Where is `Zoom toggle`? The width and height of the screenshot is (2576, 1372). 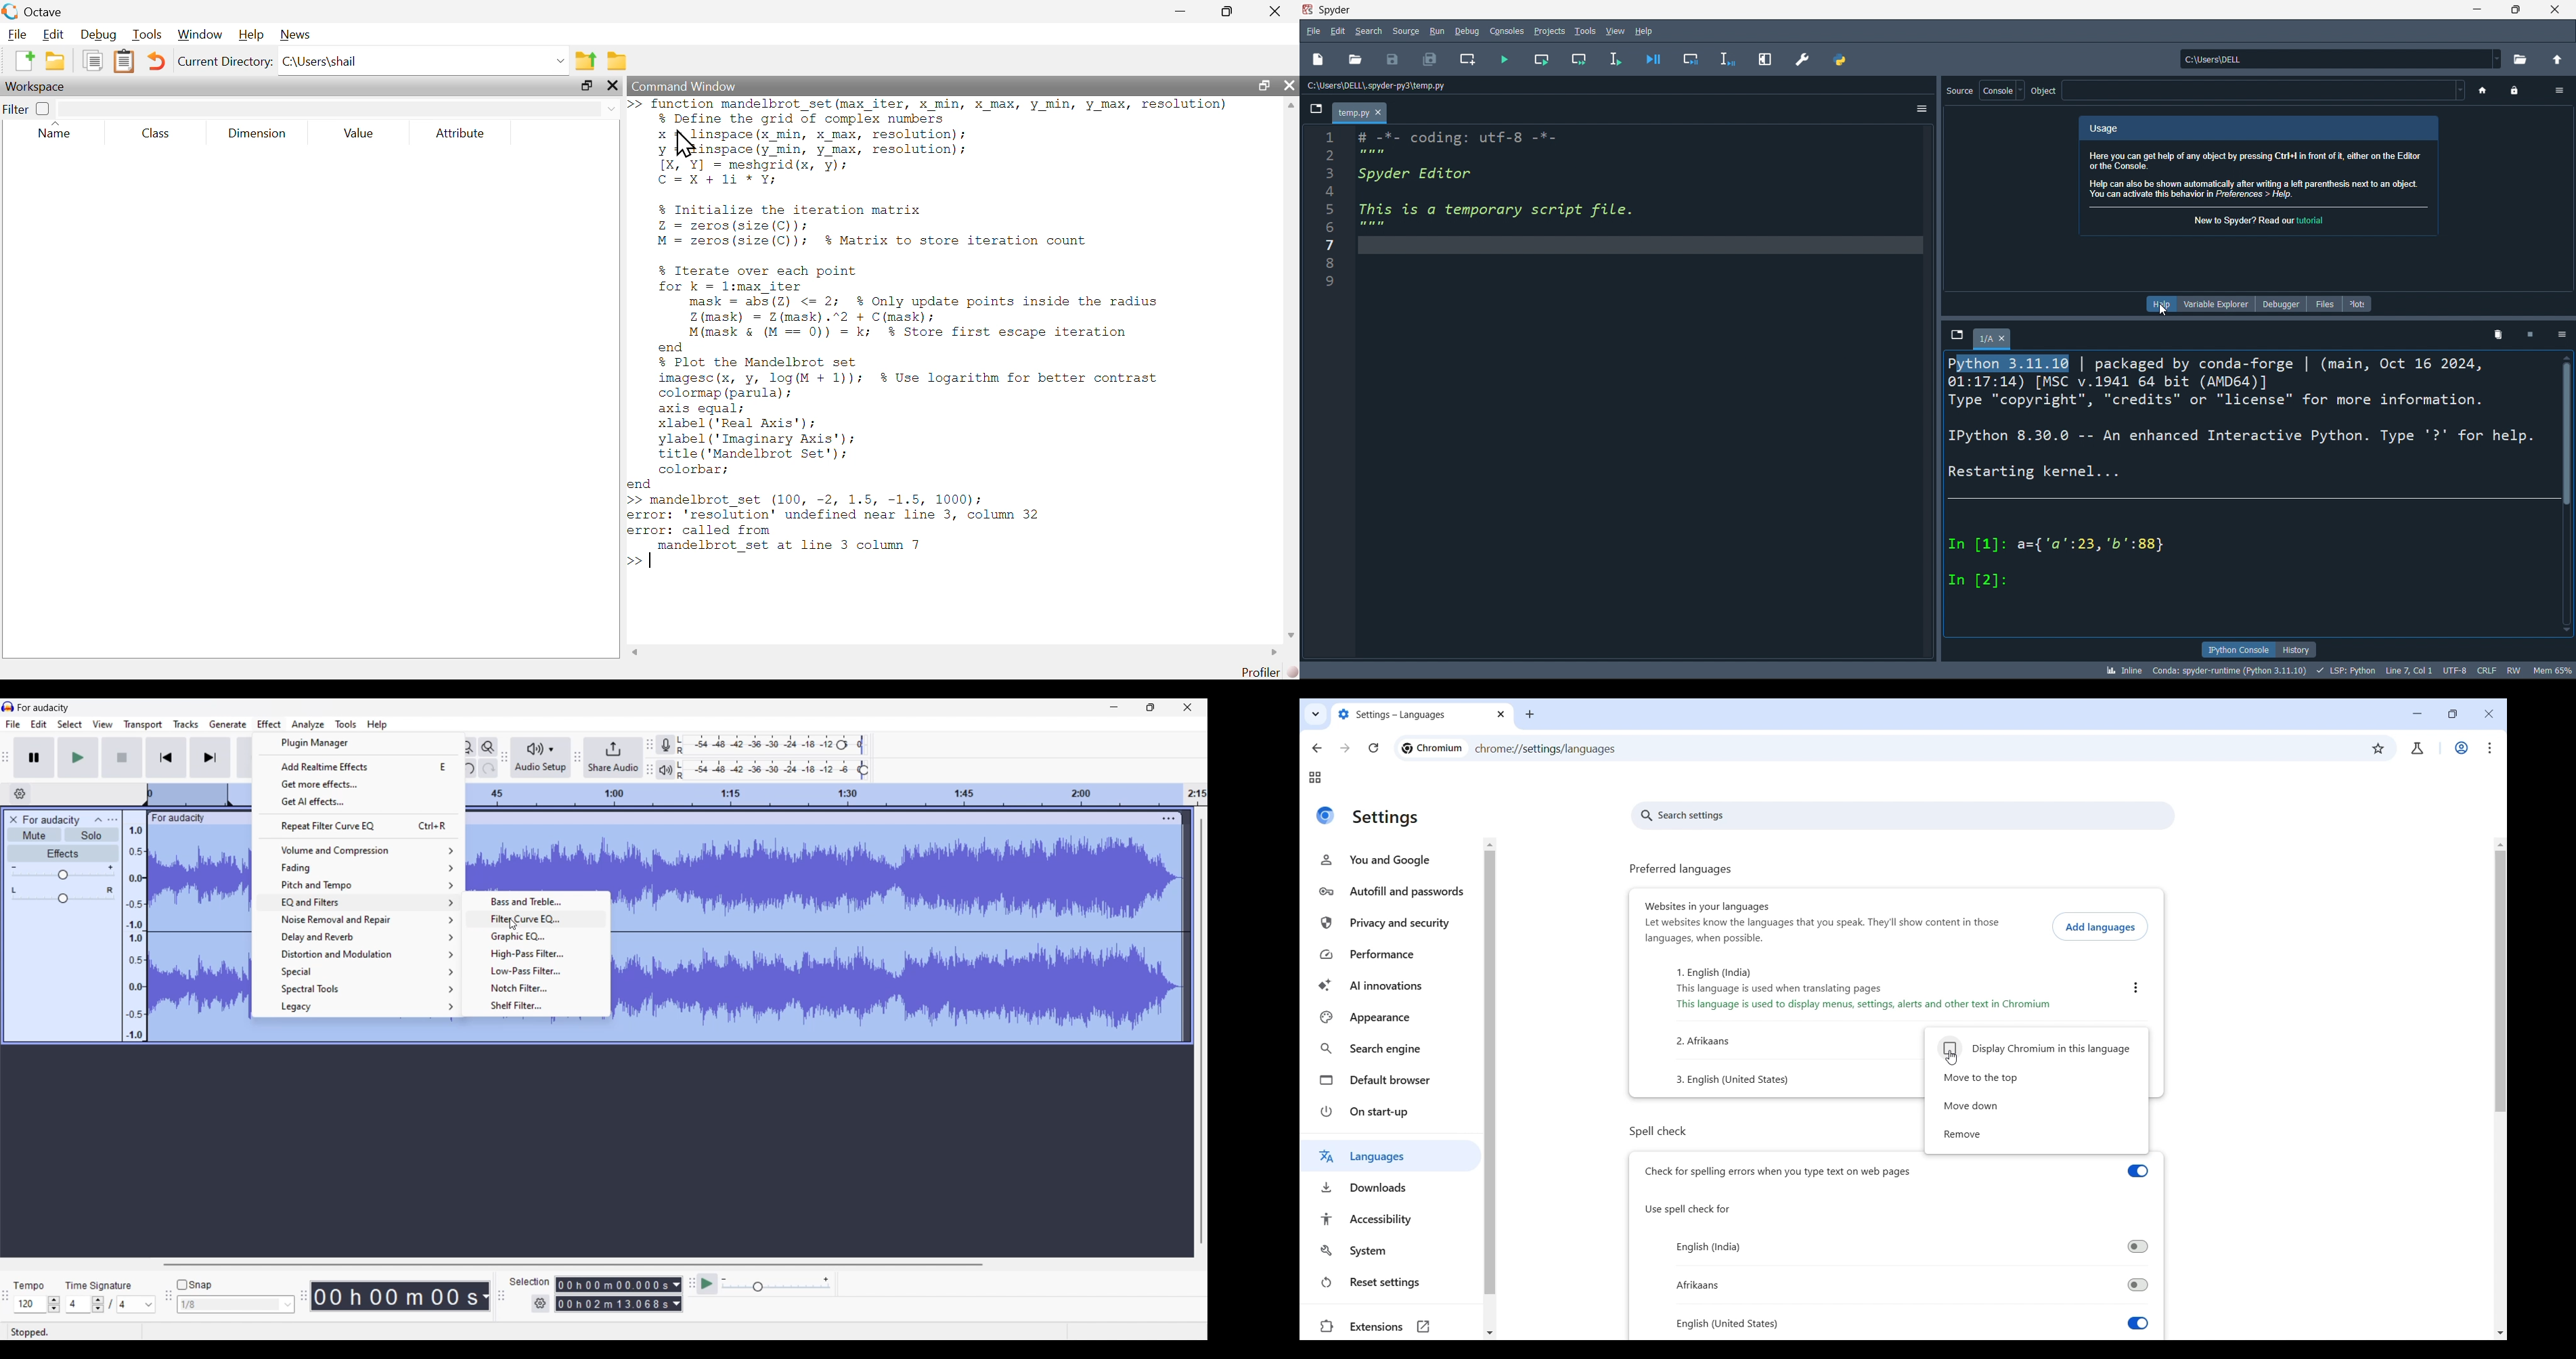 Zoom toggle is located at coordinates (489, 747).